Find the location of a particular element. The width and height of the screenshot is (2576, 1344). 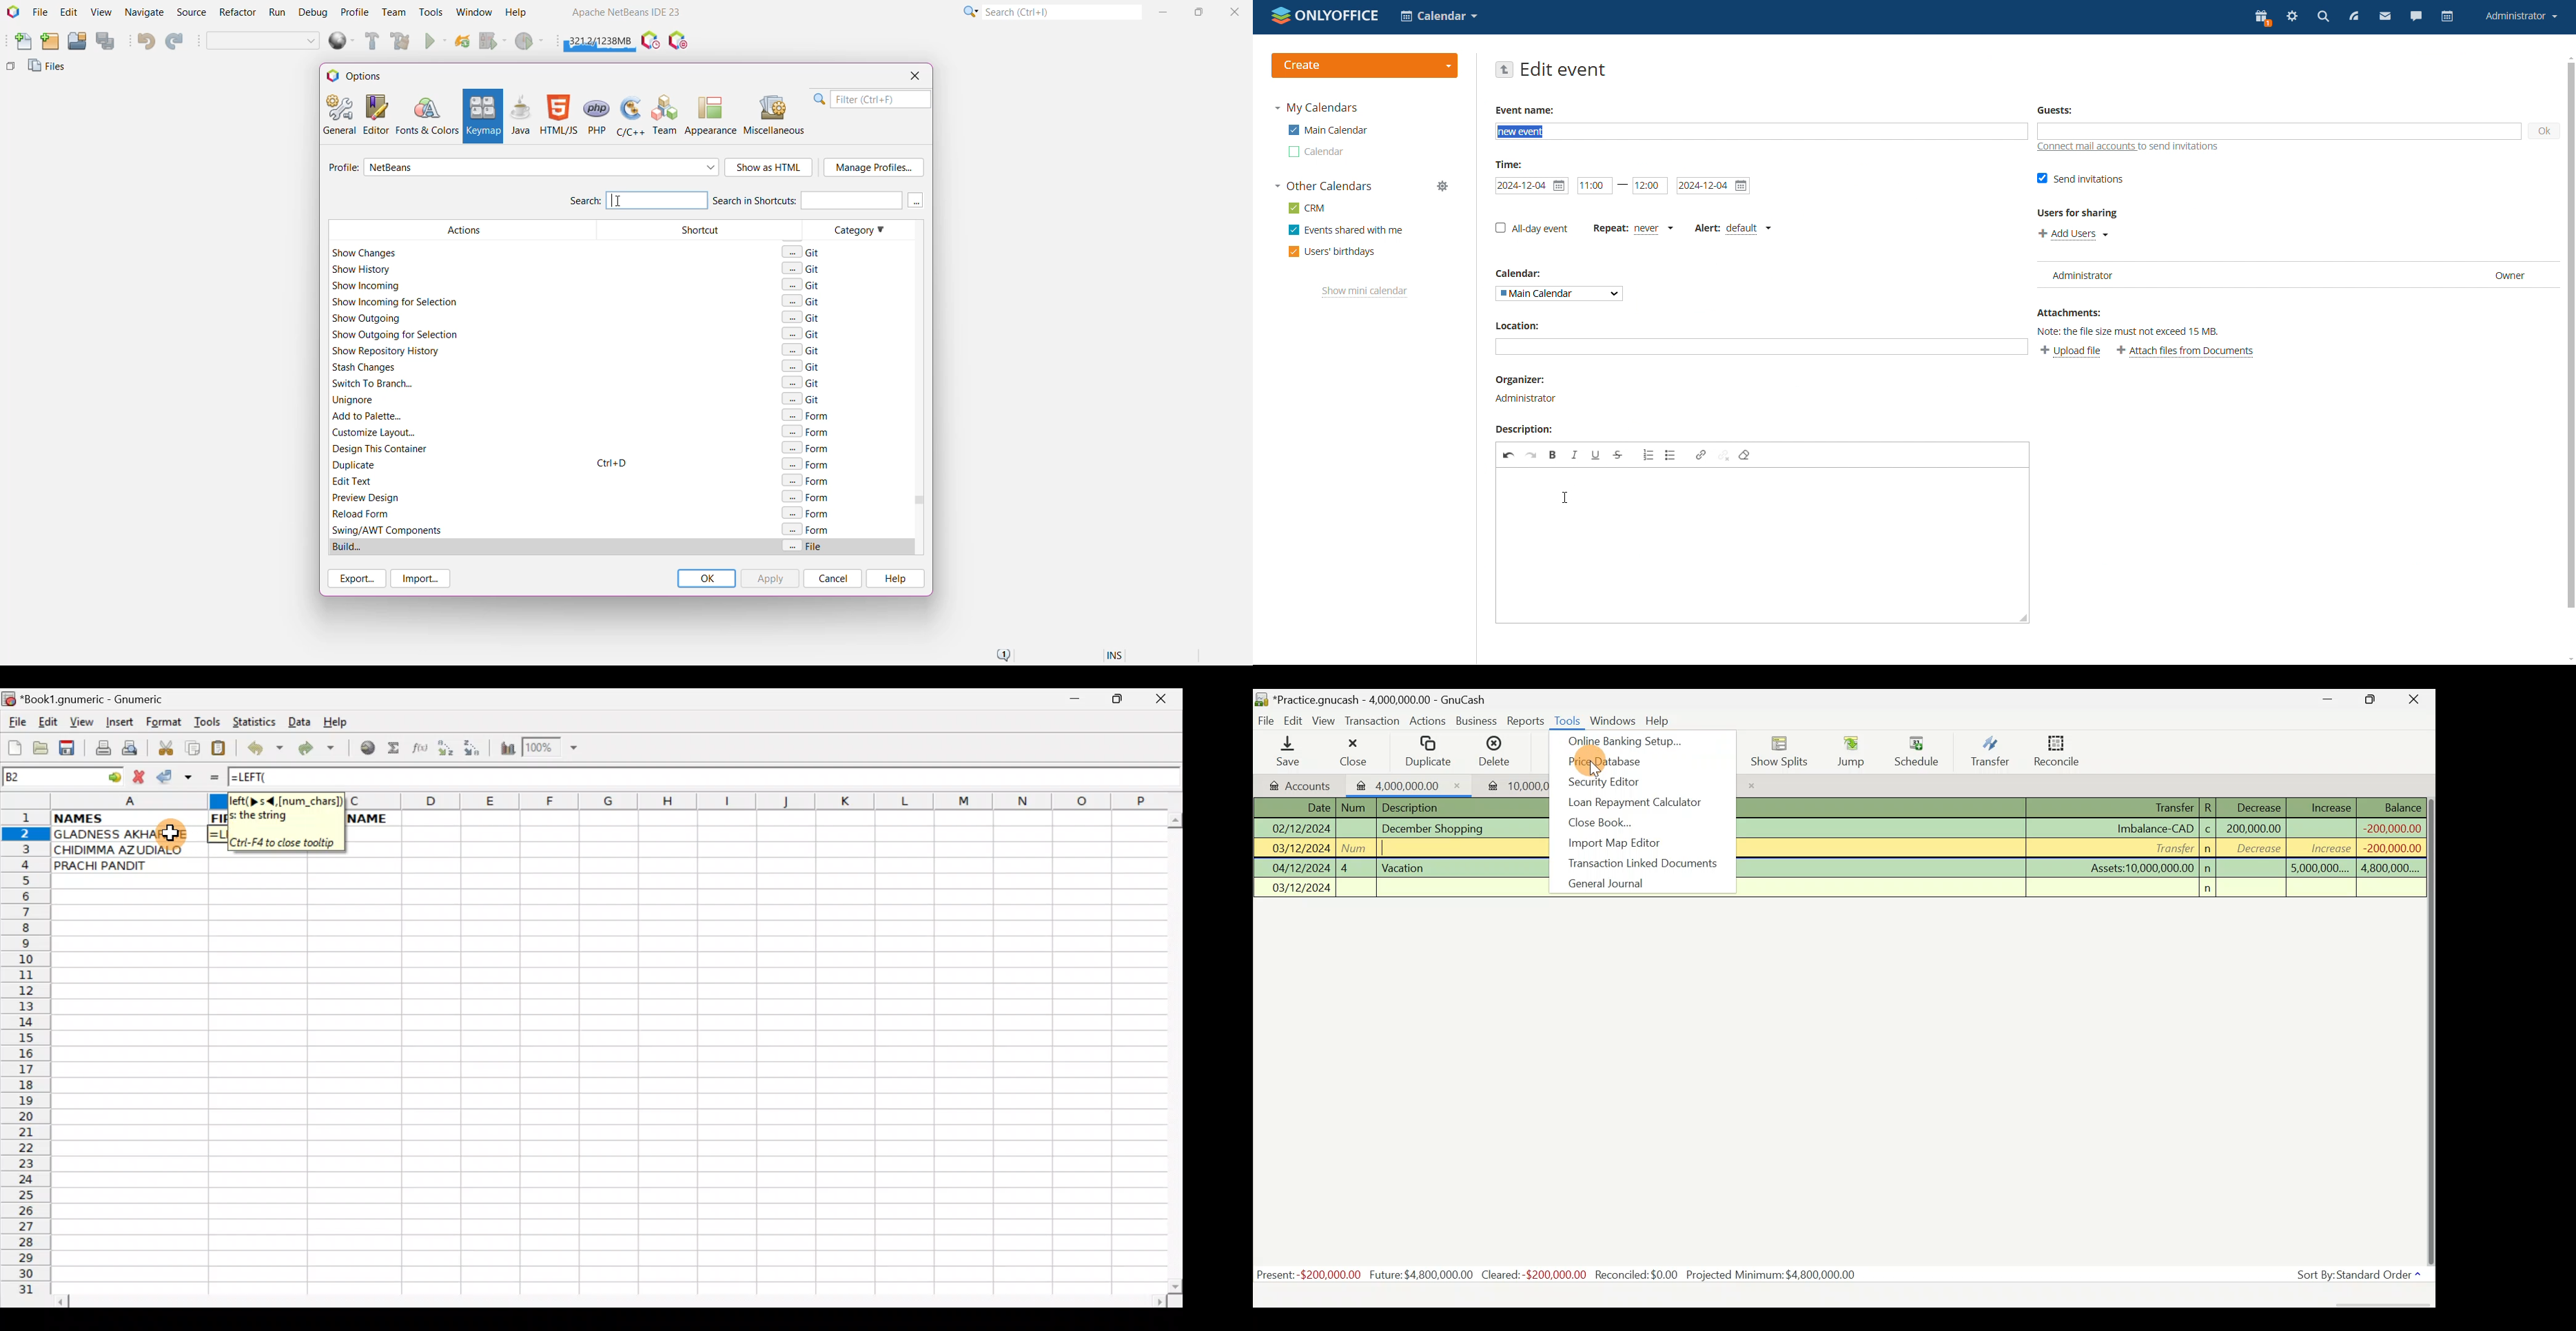

Sort Ascending order is located at coordinates (449, 751).